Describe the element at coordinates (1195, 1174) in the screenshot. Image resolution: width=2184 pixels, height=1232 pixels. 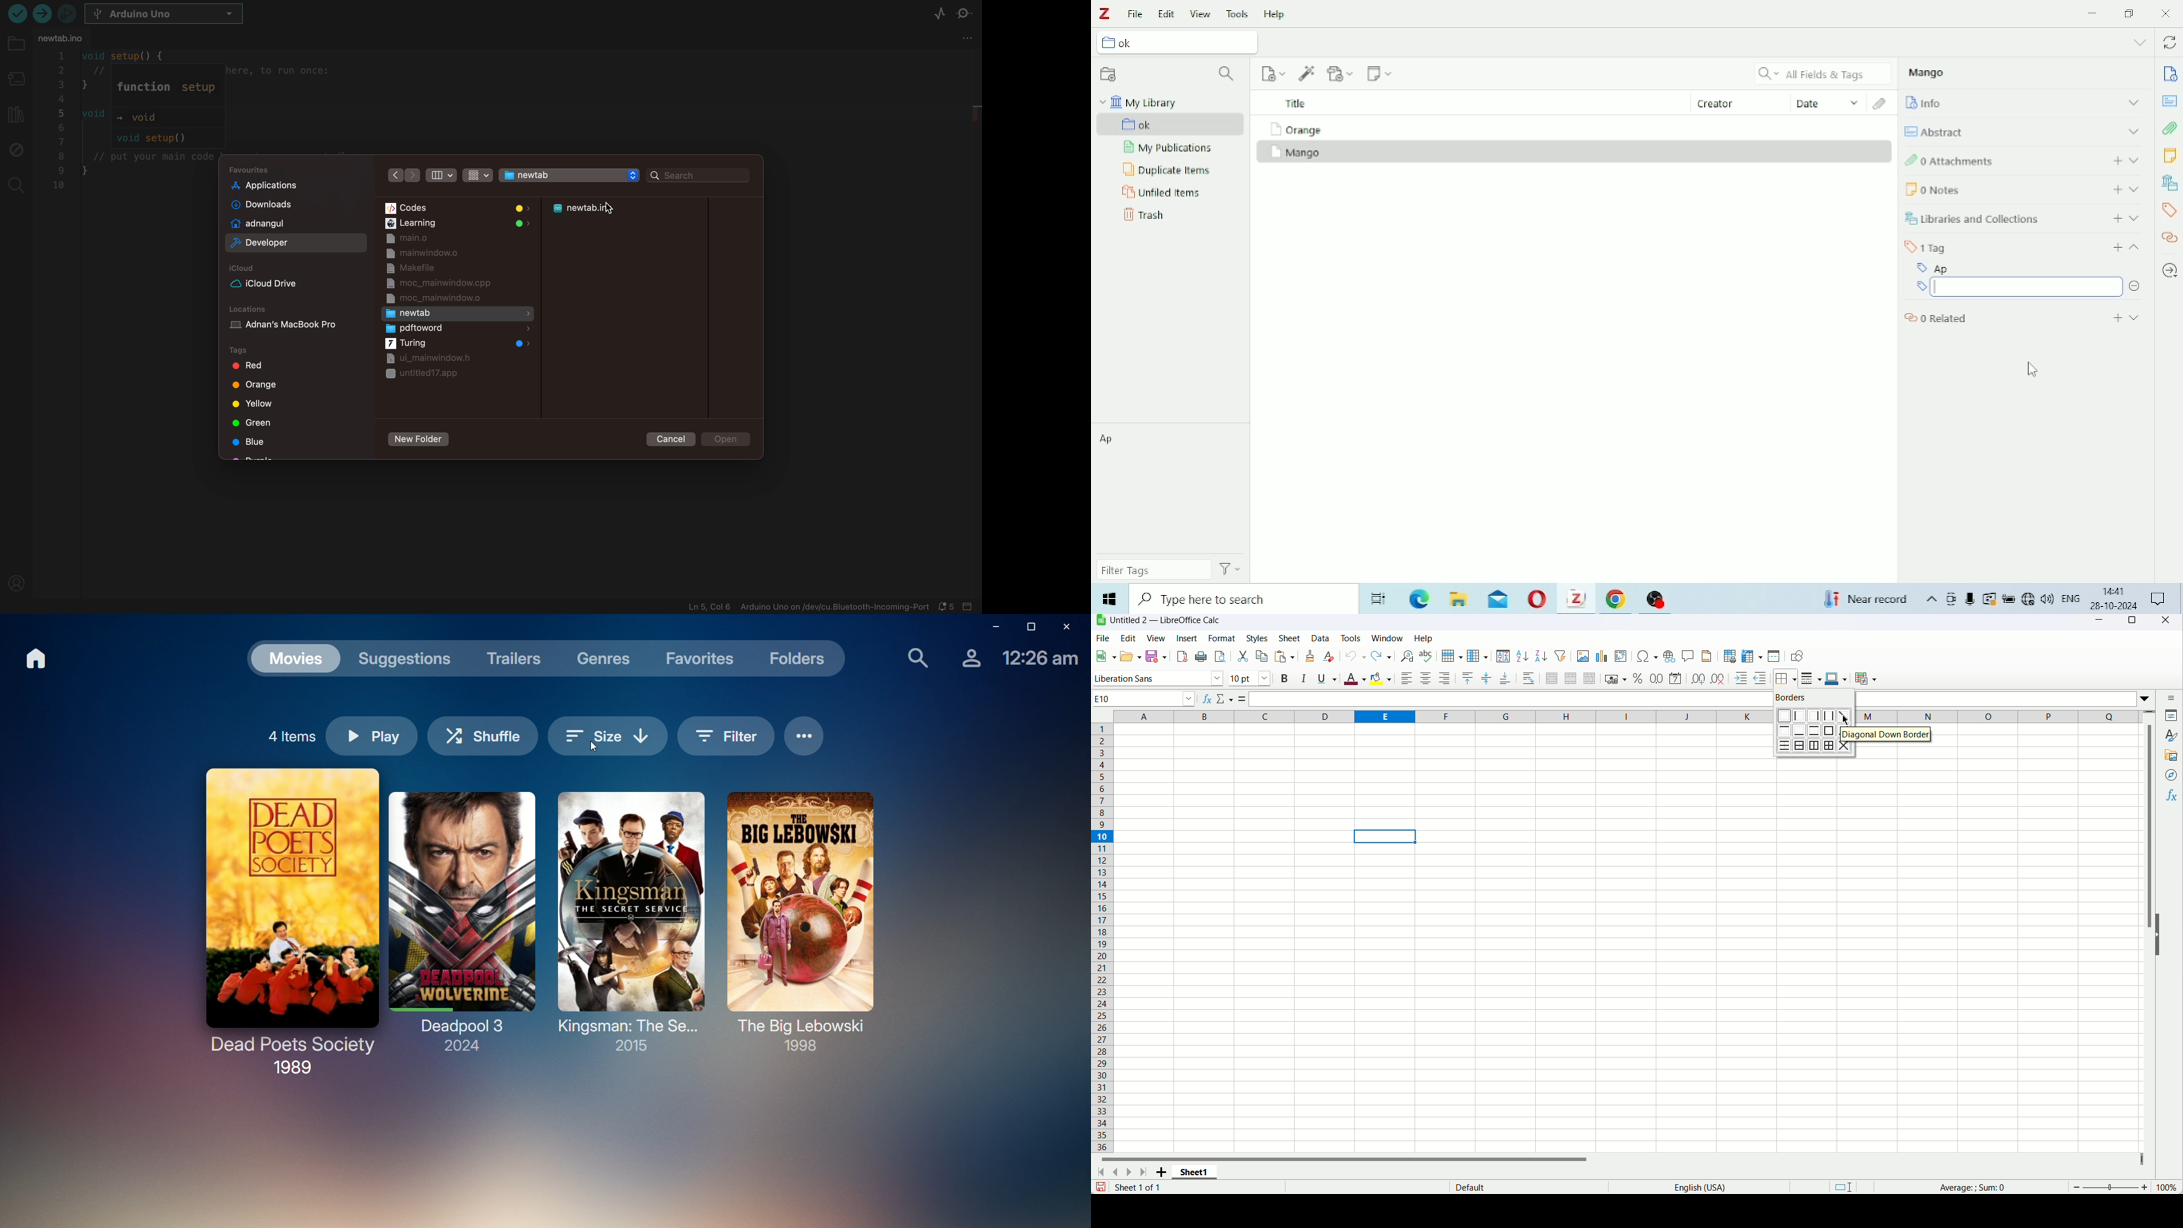
I see `Sheet 1` at that location.